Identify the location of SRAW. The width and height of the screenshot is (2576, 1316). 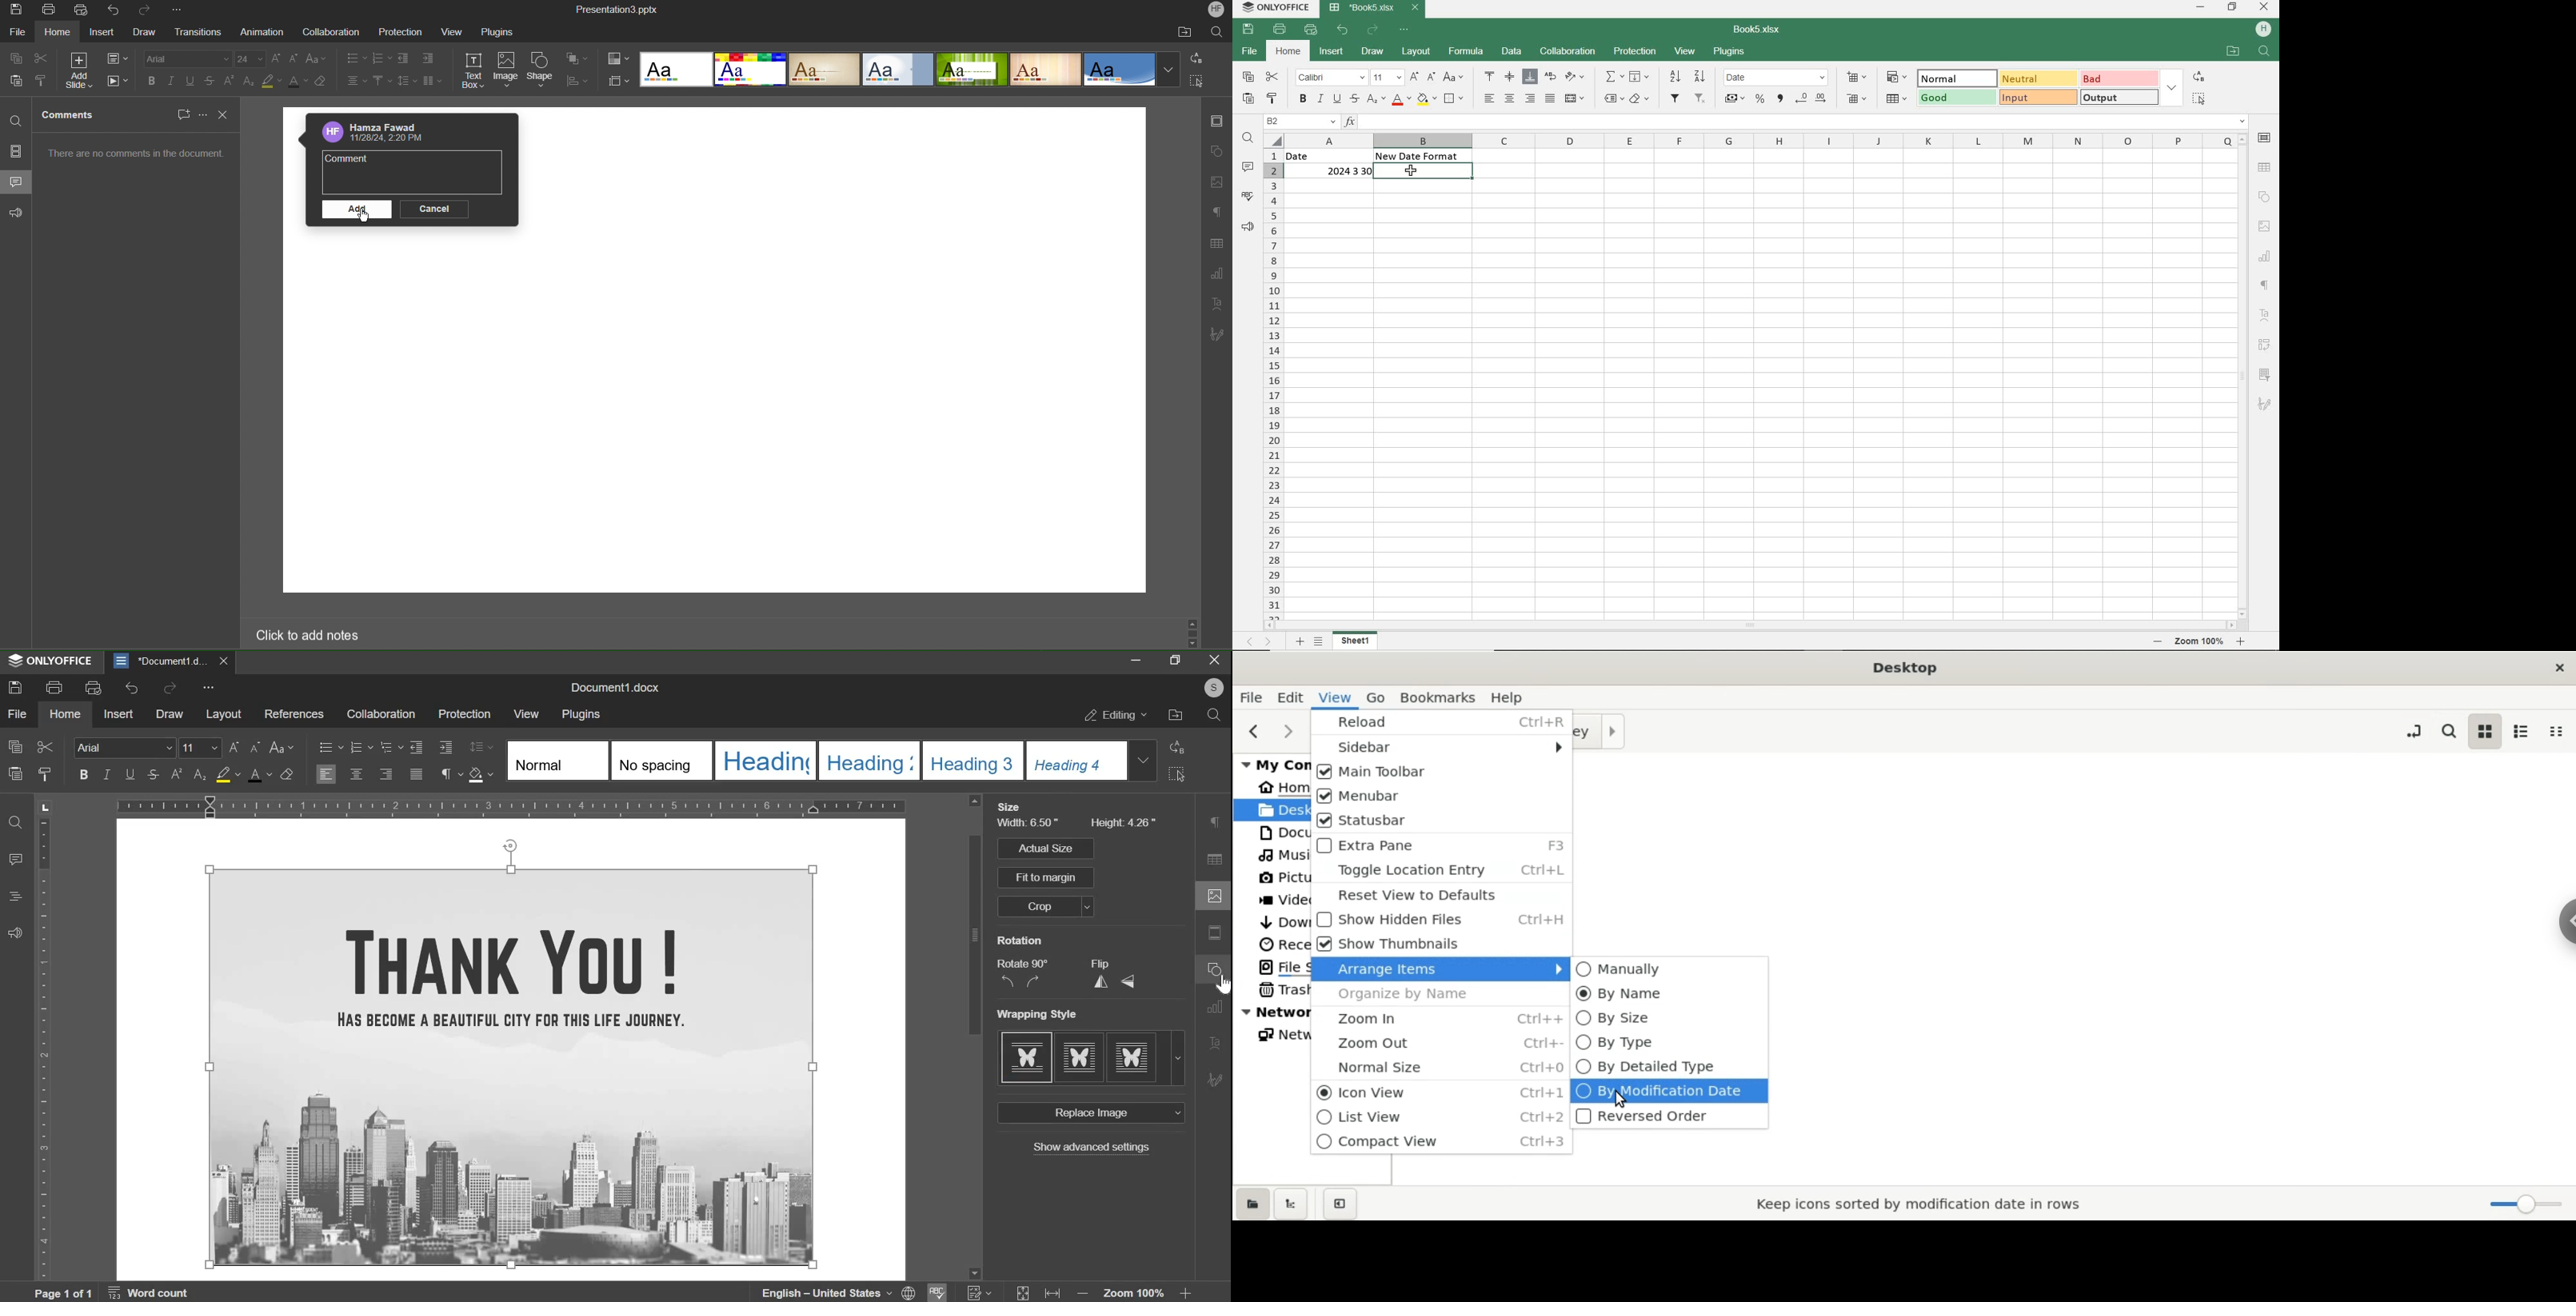
(1373, 52).